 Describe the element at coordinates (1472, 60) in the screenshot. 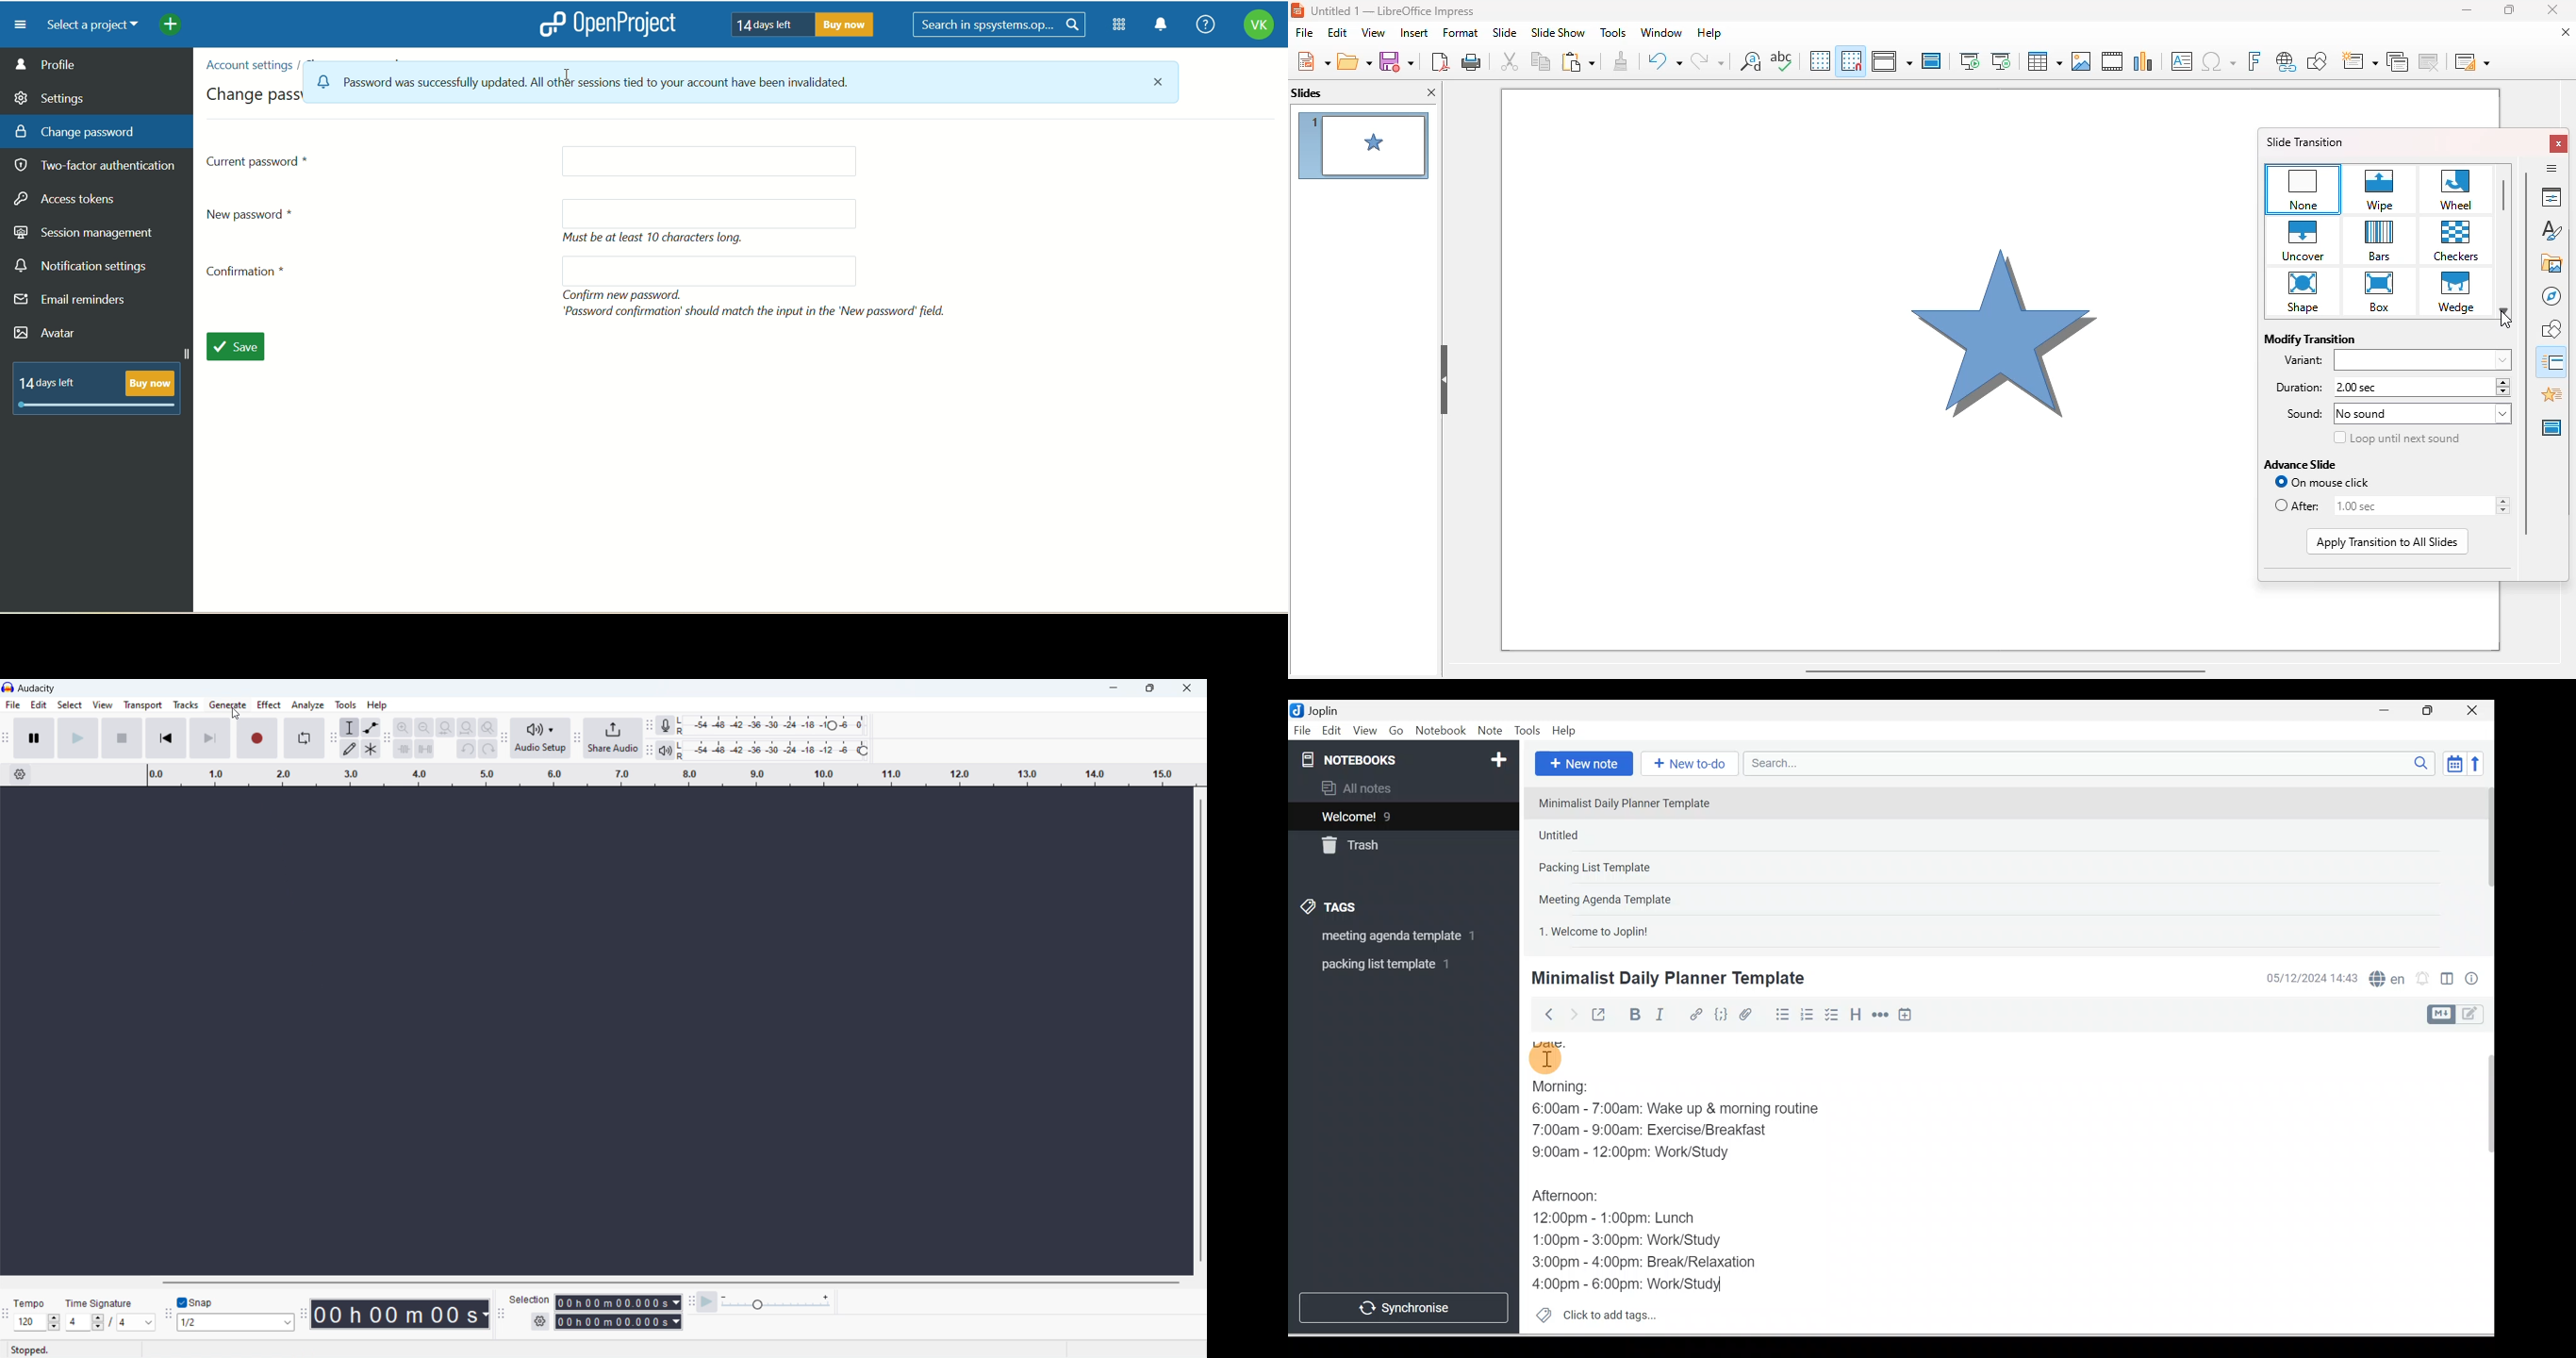

I see `print` at that location.